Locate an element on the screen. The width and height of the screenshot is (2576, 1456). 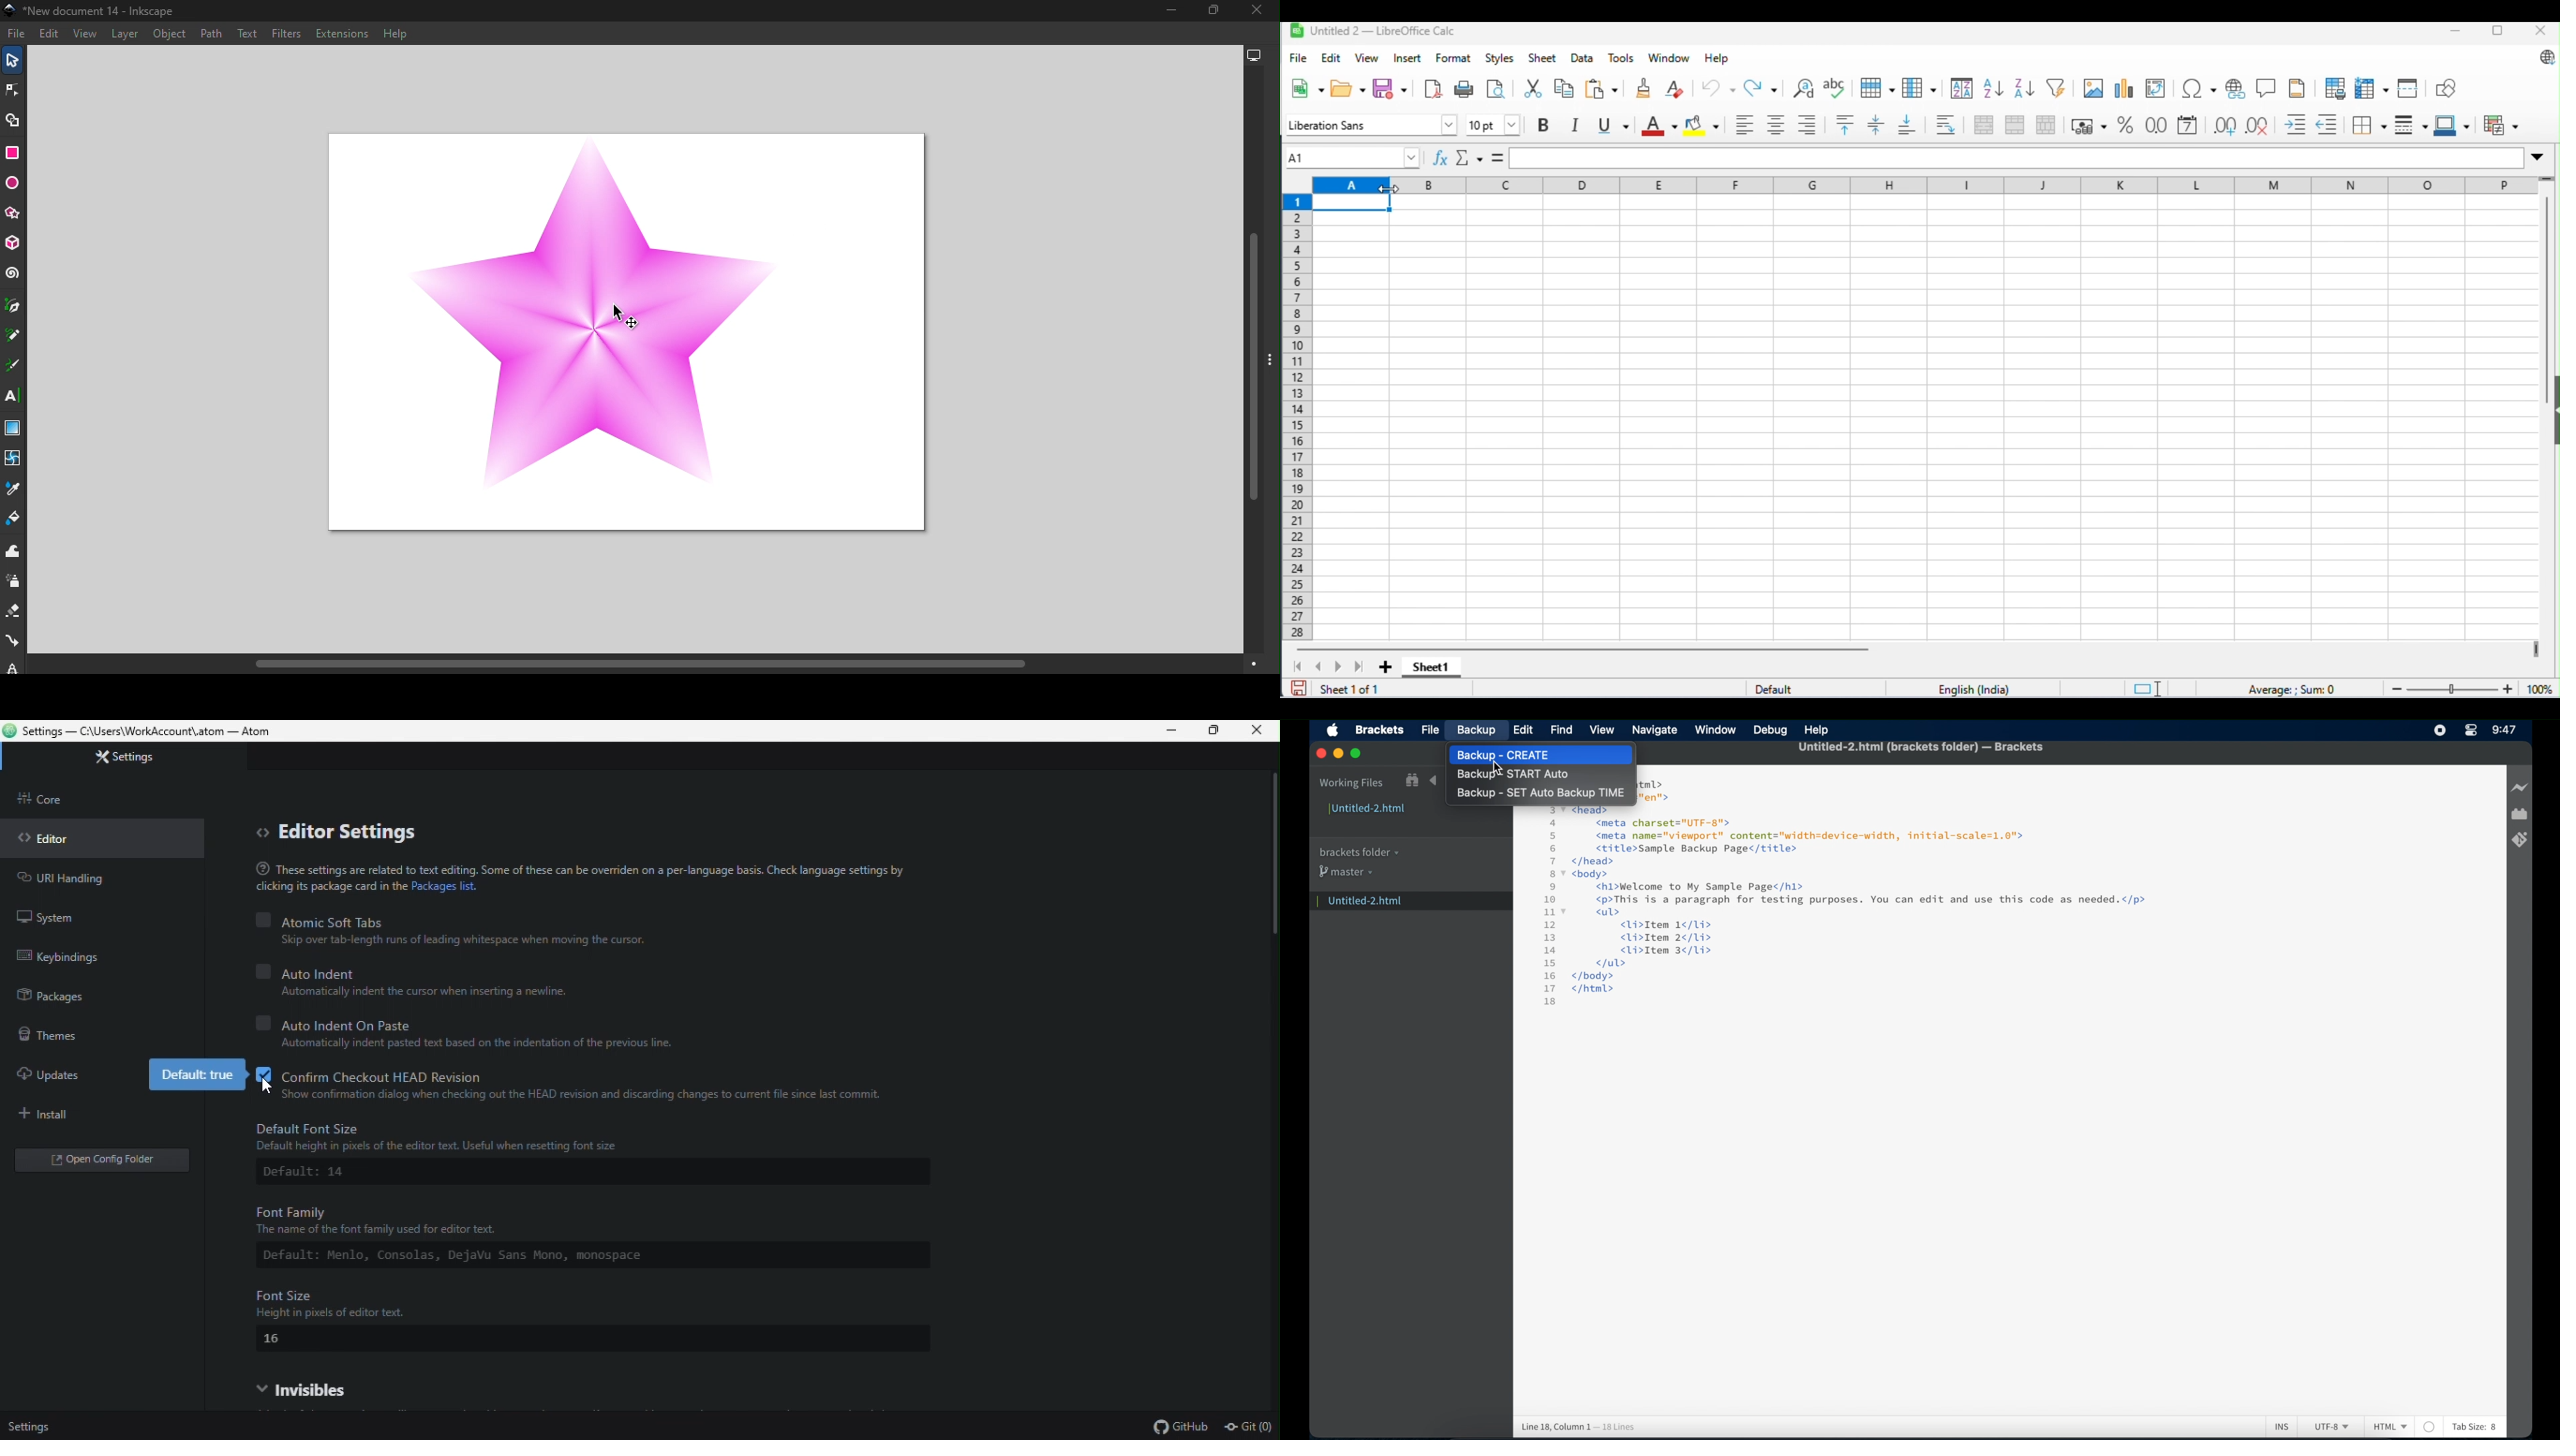
freeze rows and columns is located at coordinates (2372, 89).